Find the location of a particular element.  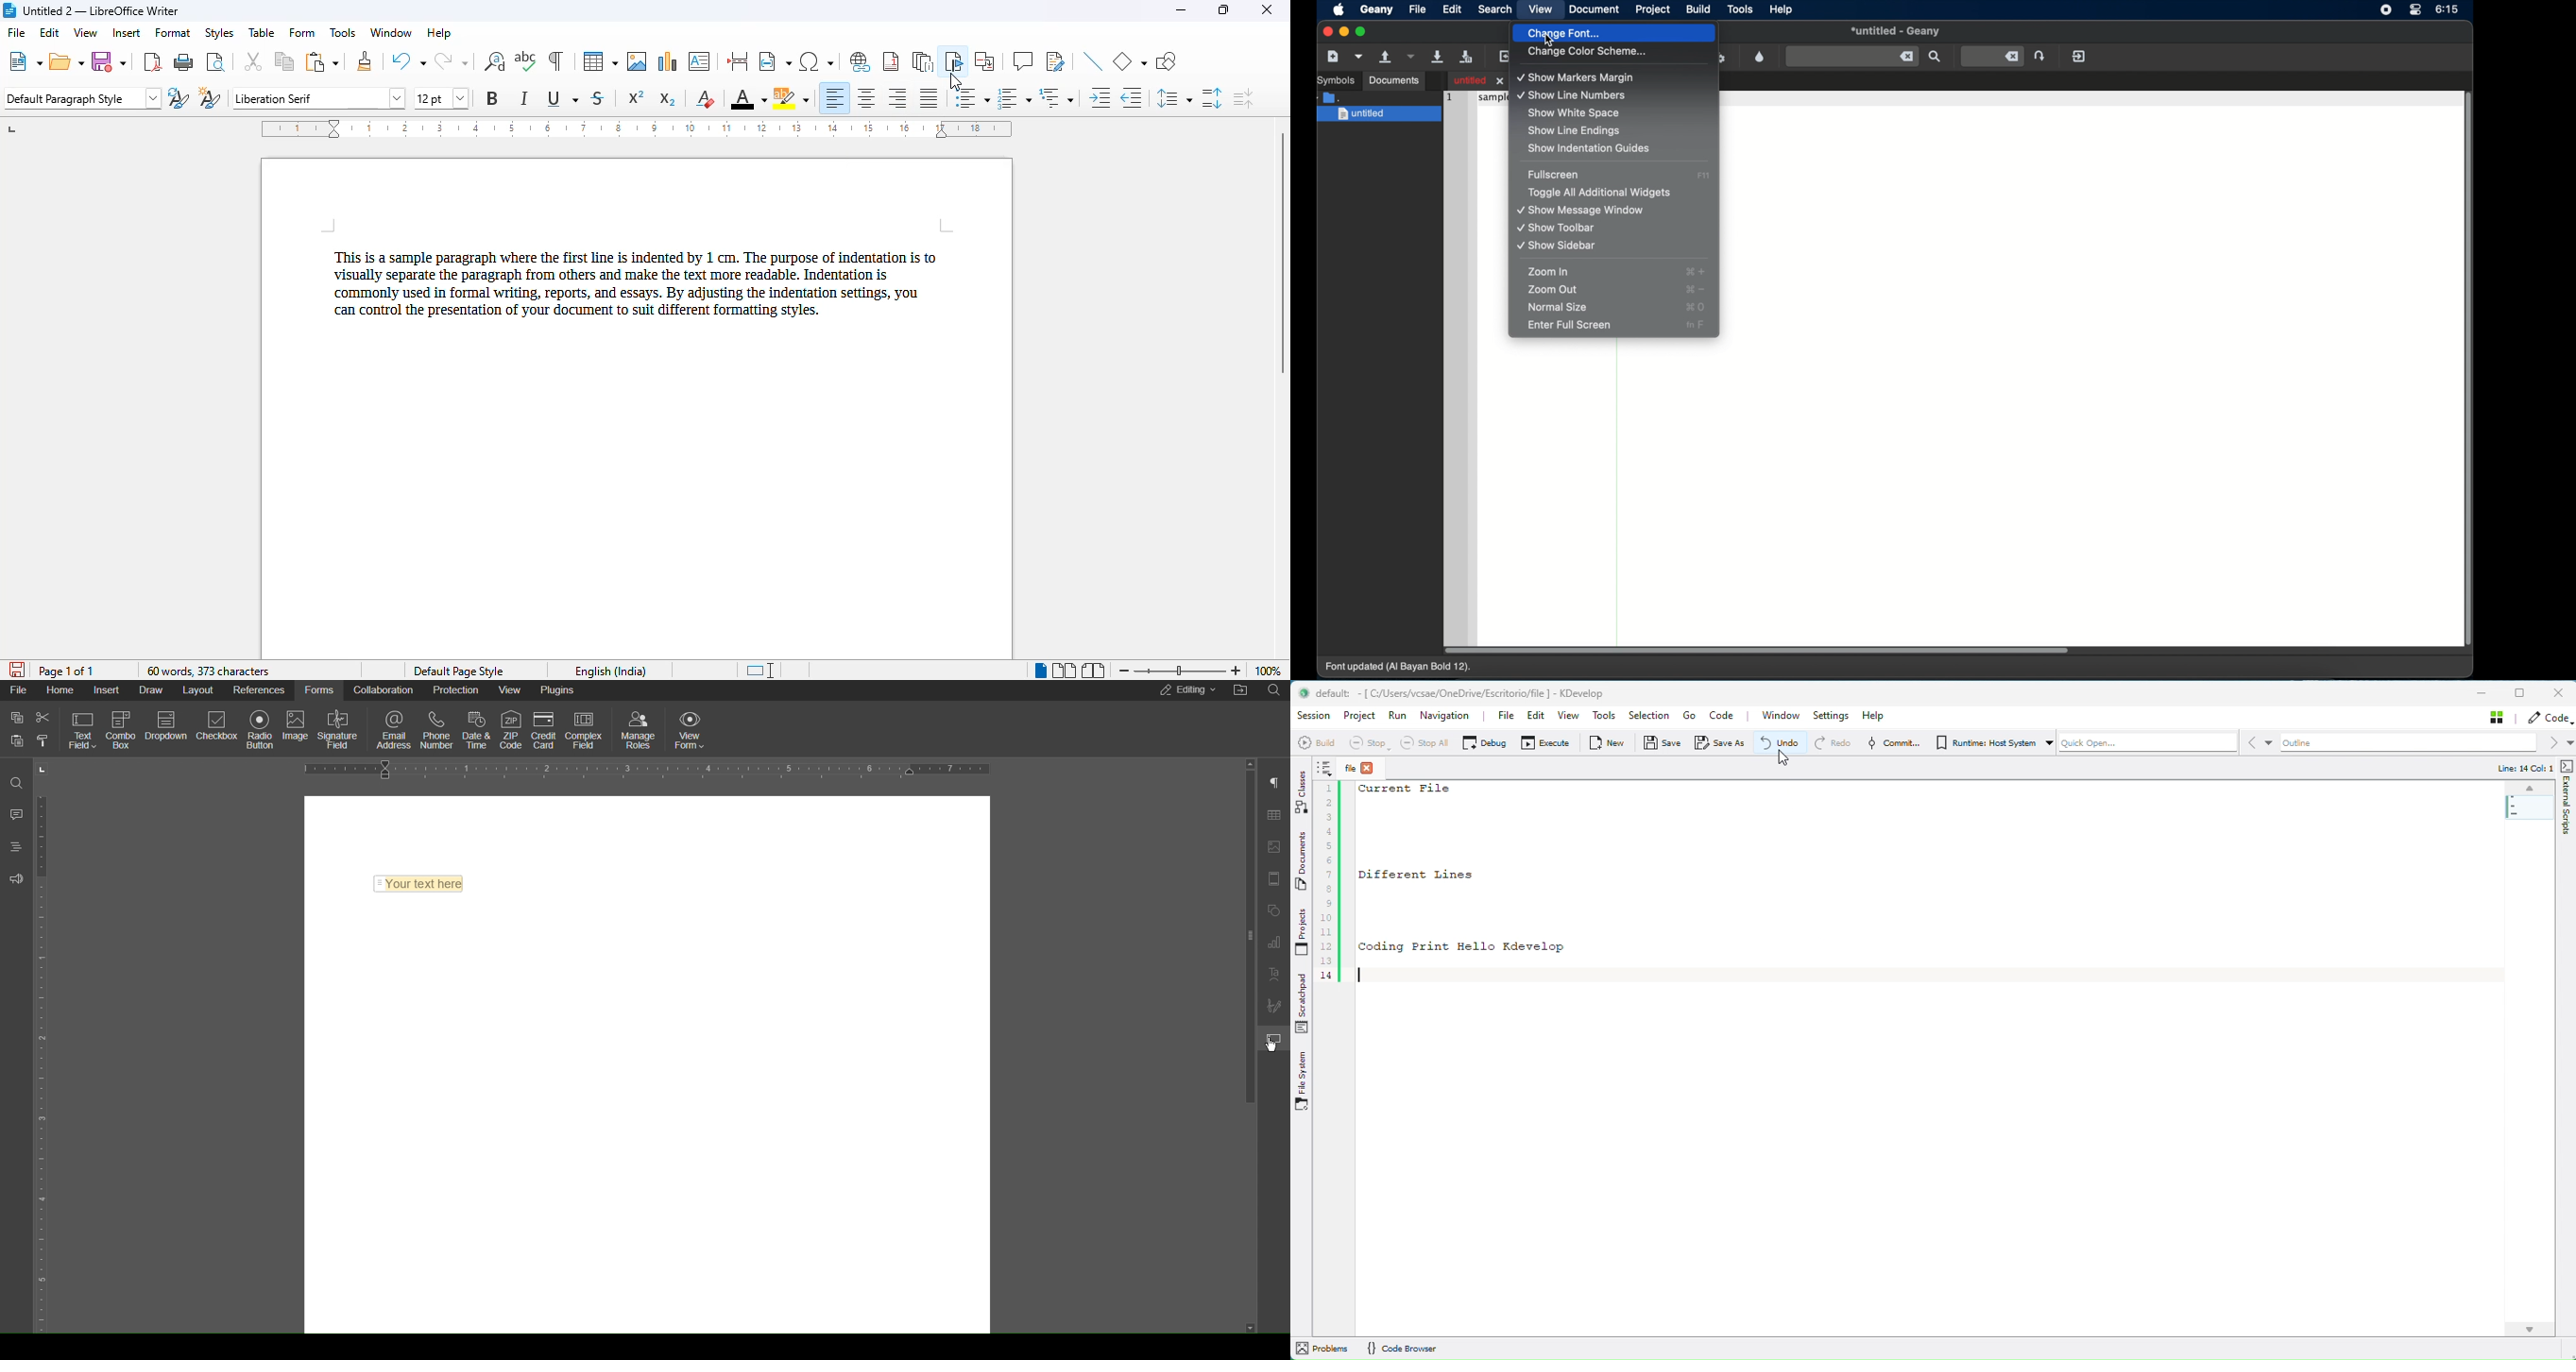

Text Field is located at coordinates (81, 731).